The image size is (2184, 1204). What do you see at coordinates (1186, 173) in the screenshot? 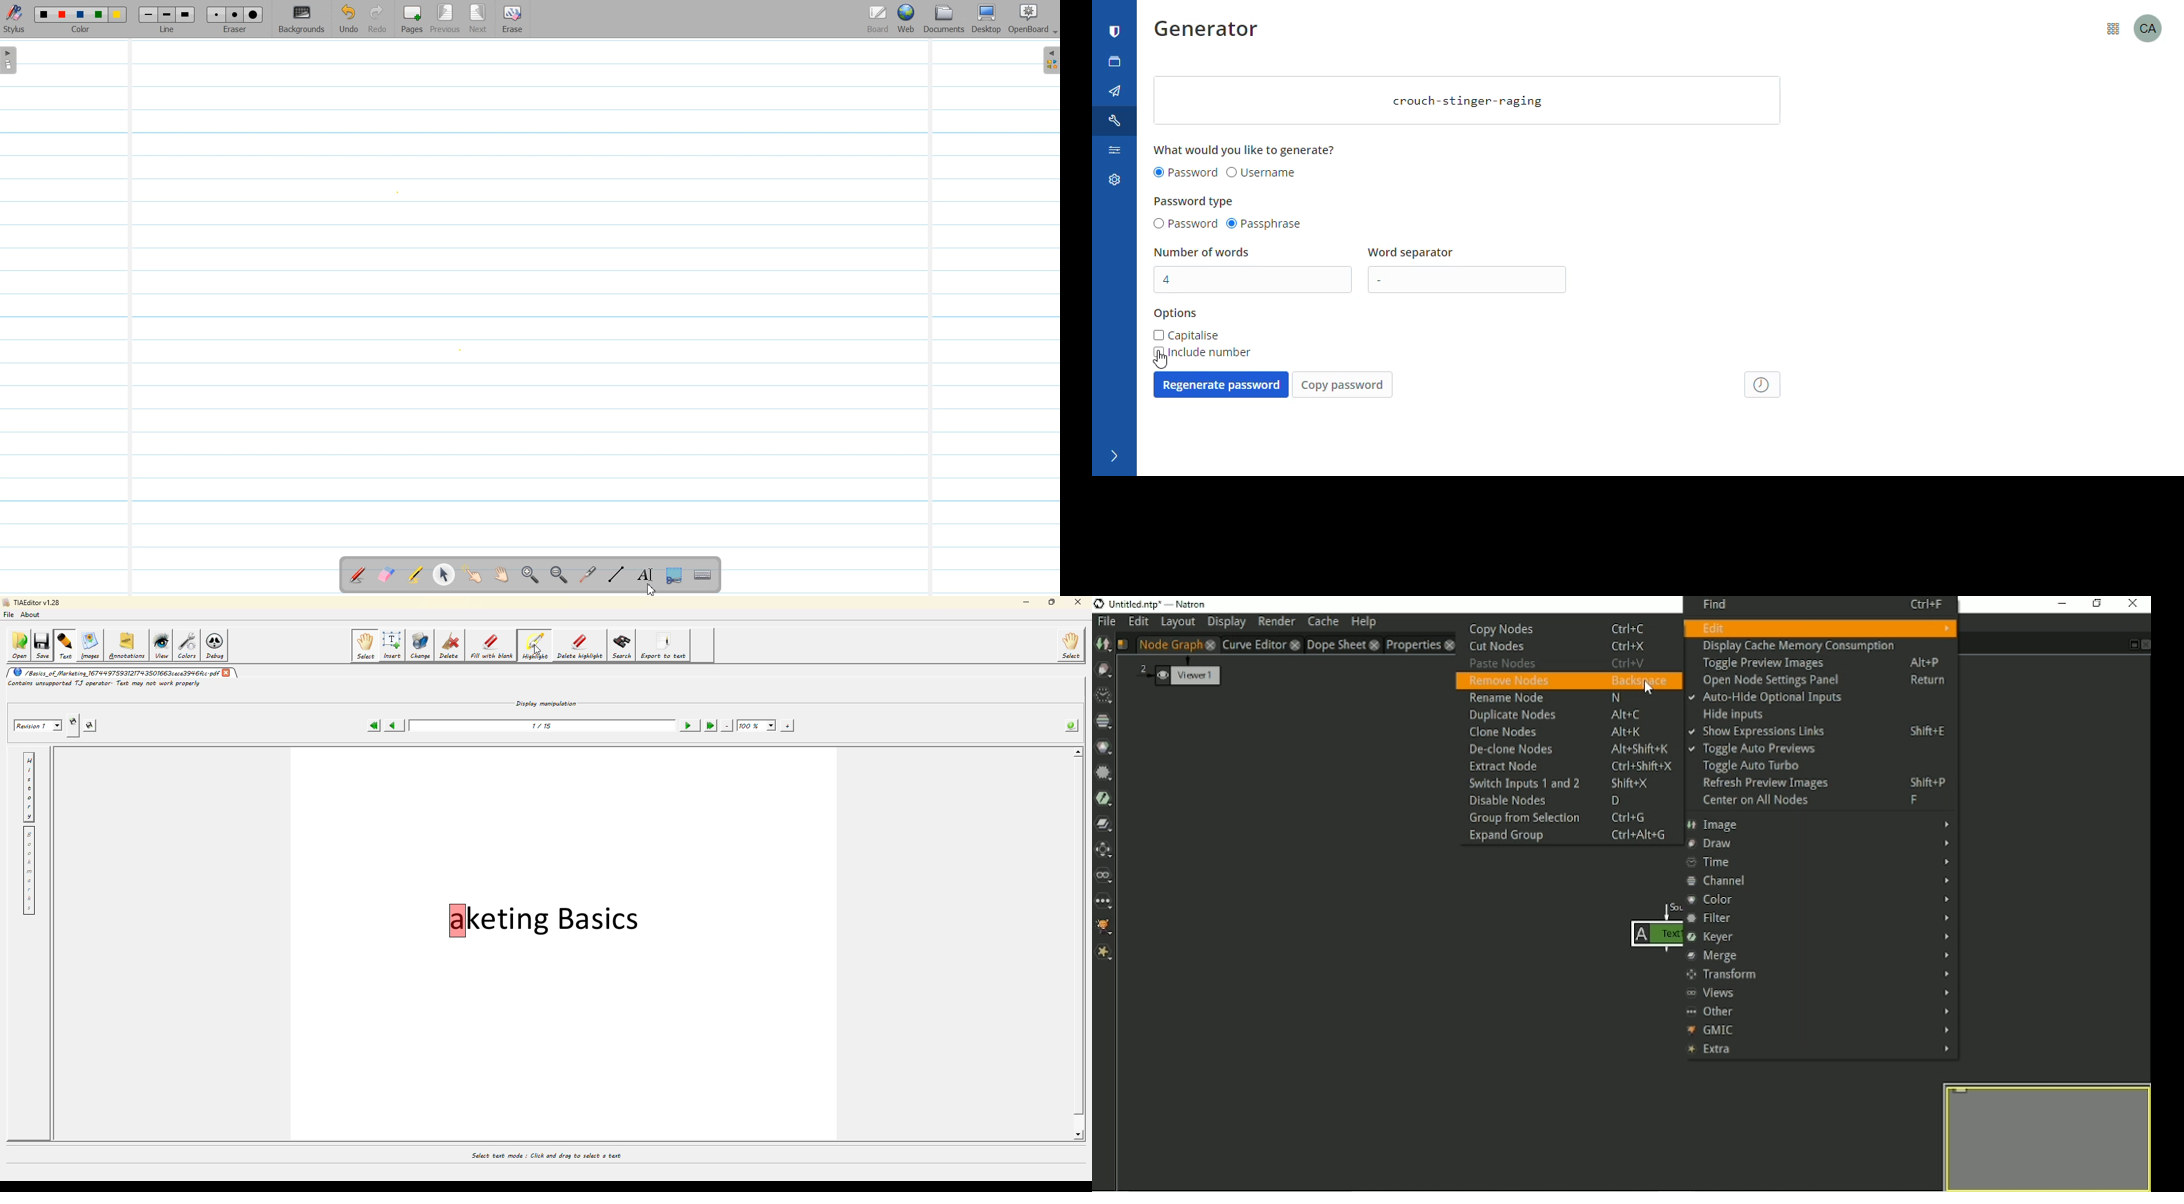
I see `password radio button` at bounding box center [1186, 173].